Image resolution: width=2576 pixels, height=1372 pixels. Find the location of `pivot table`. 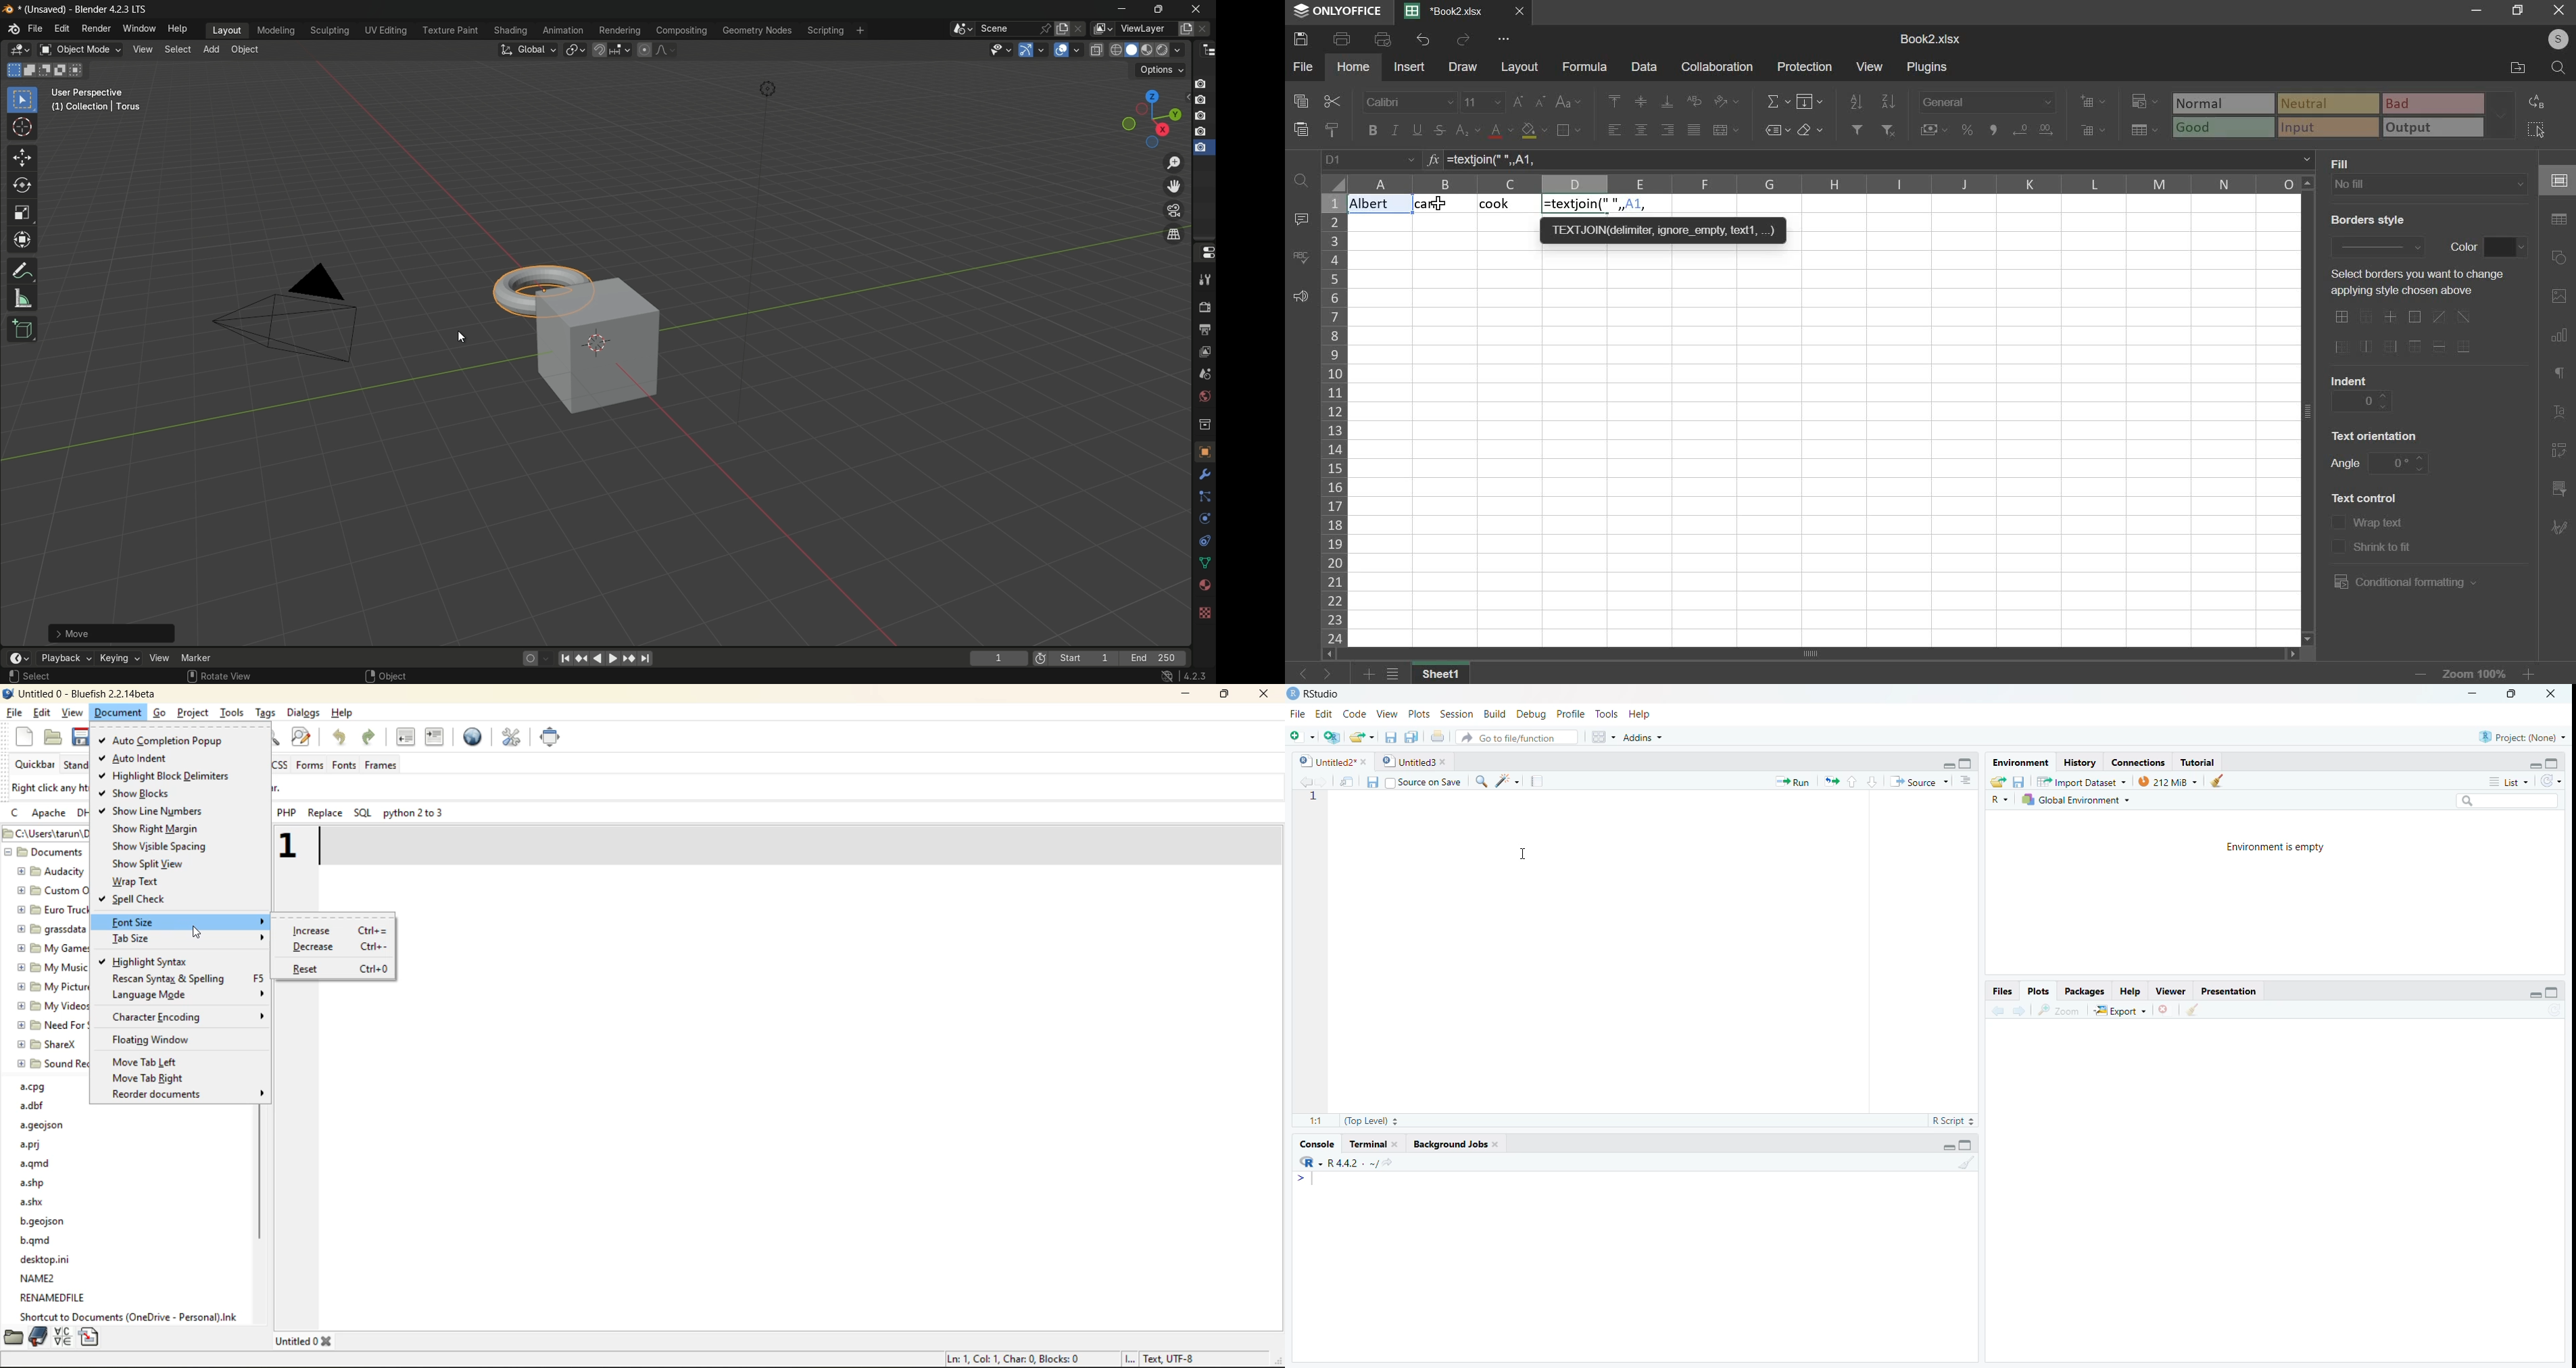

pivot table is located at coordinates (2559, 451).